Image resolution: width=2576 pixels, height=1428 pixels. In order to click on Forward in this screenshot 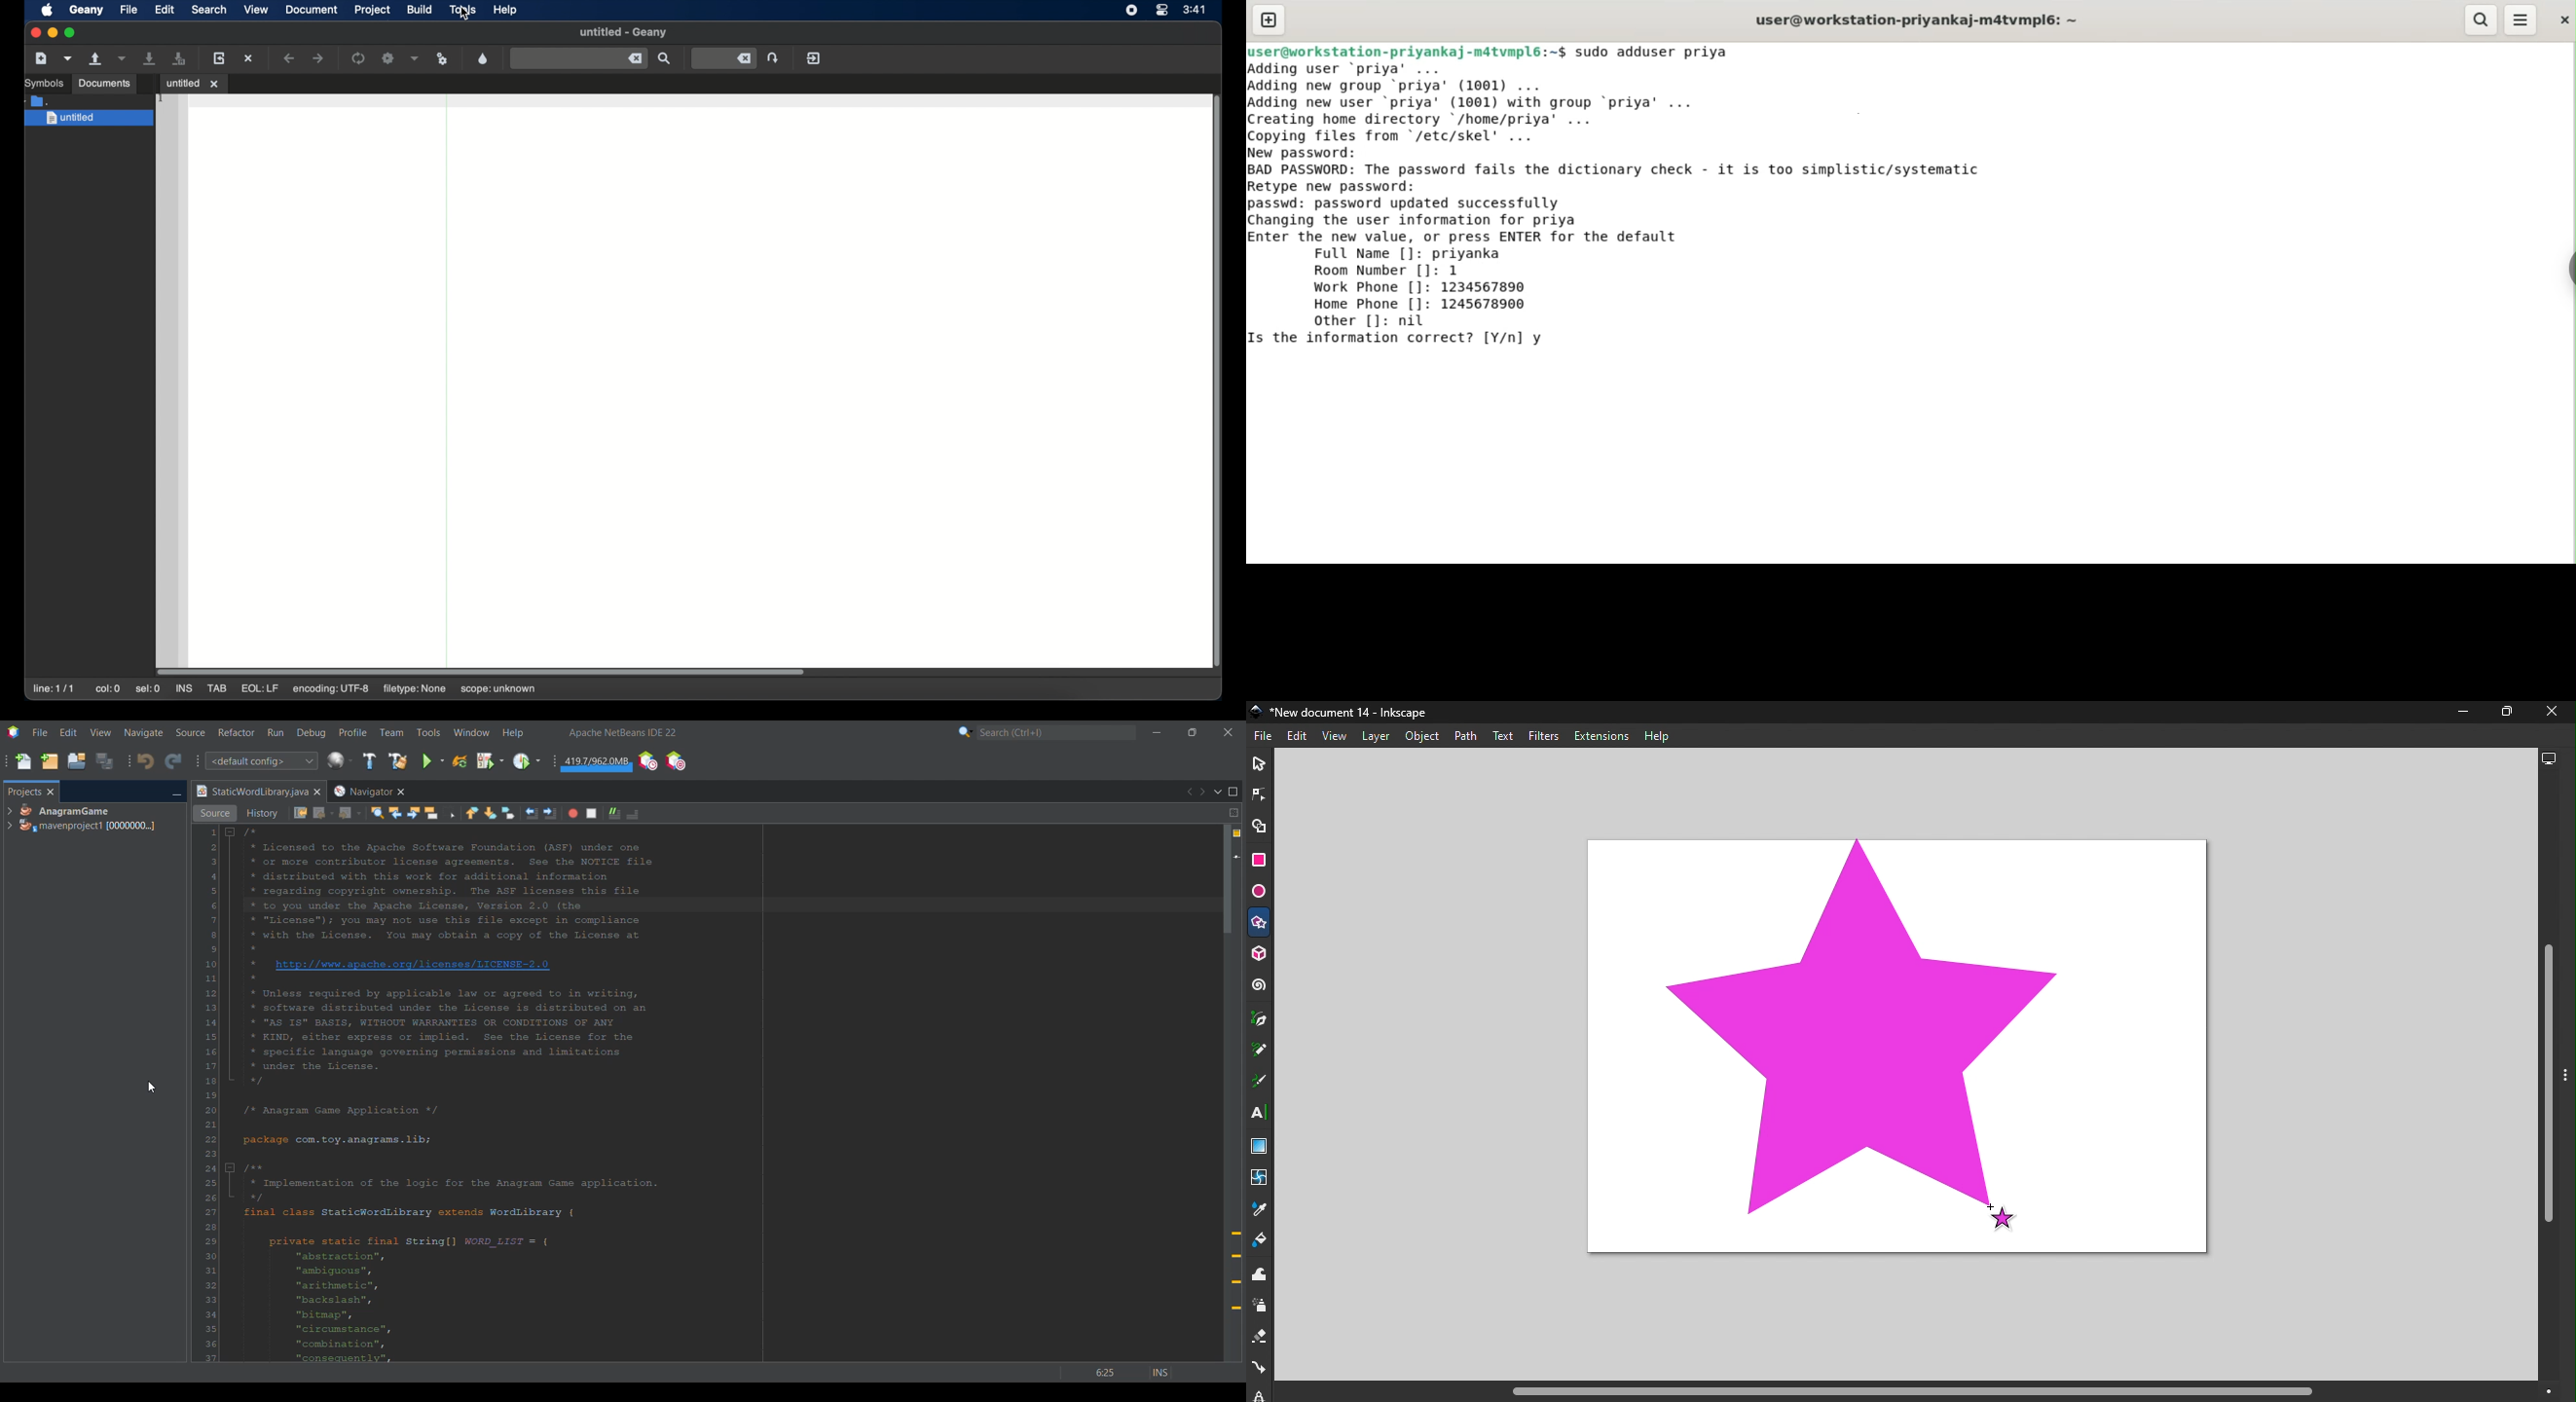, I will do `click(350, 813)`.